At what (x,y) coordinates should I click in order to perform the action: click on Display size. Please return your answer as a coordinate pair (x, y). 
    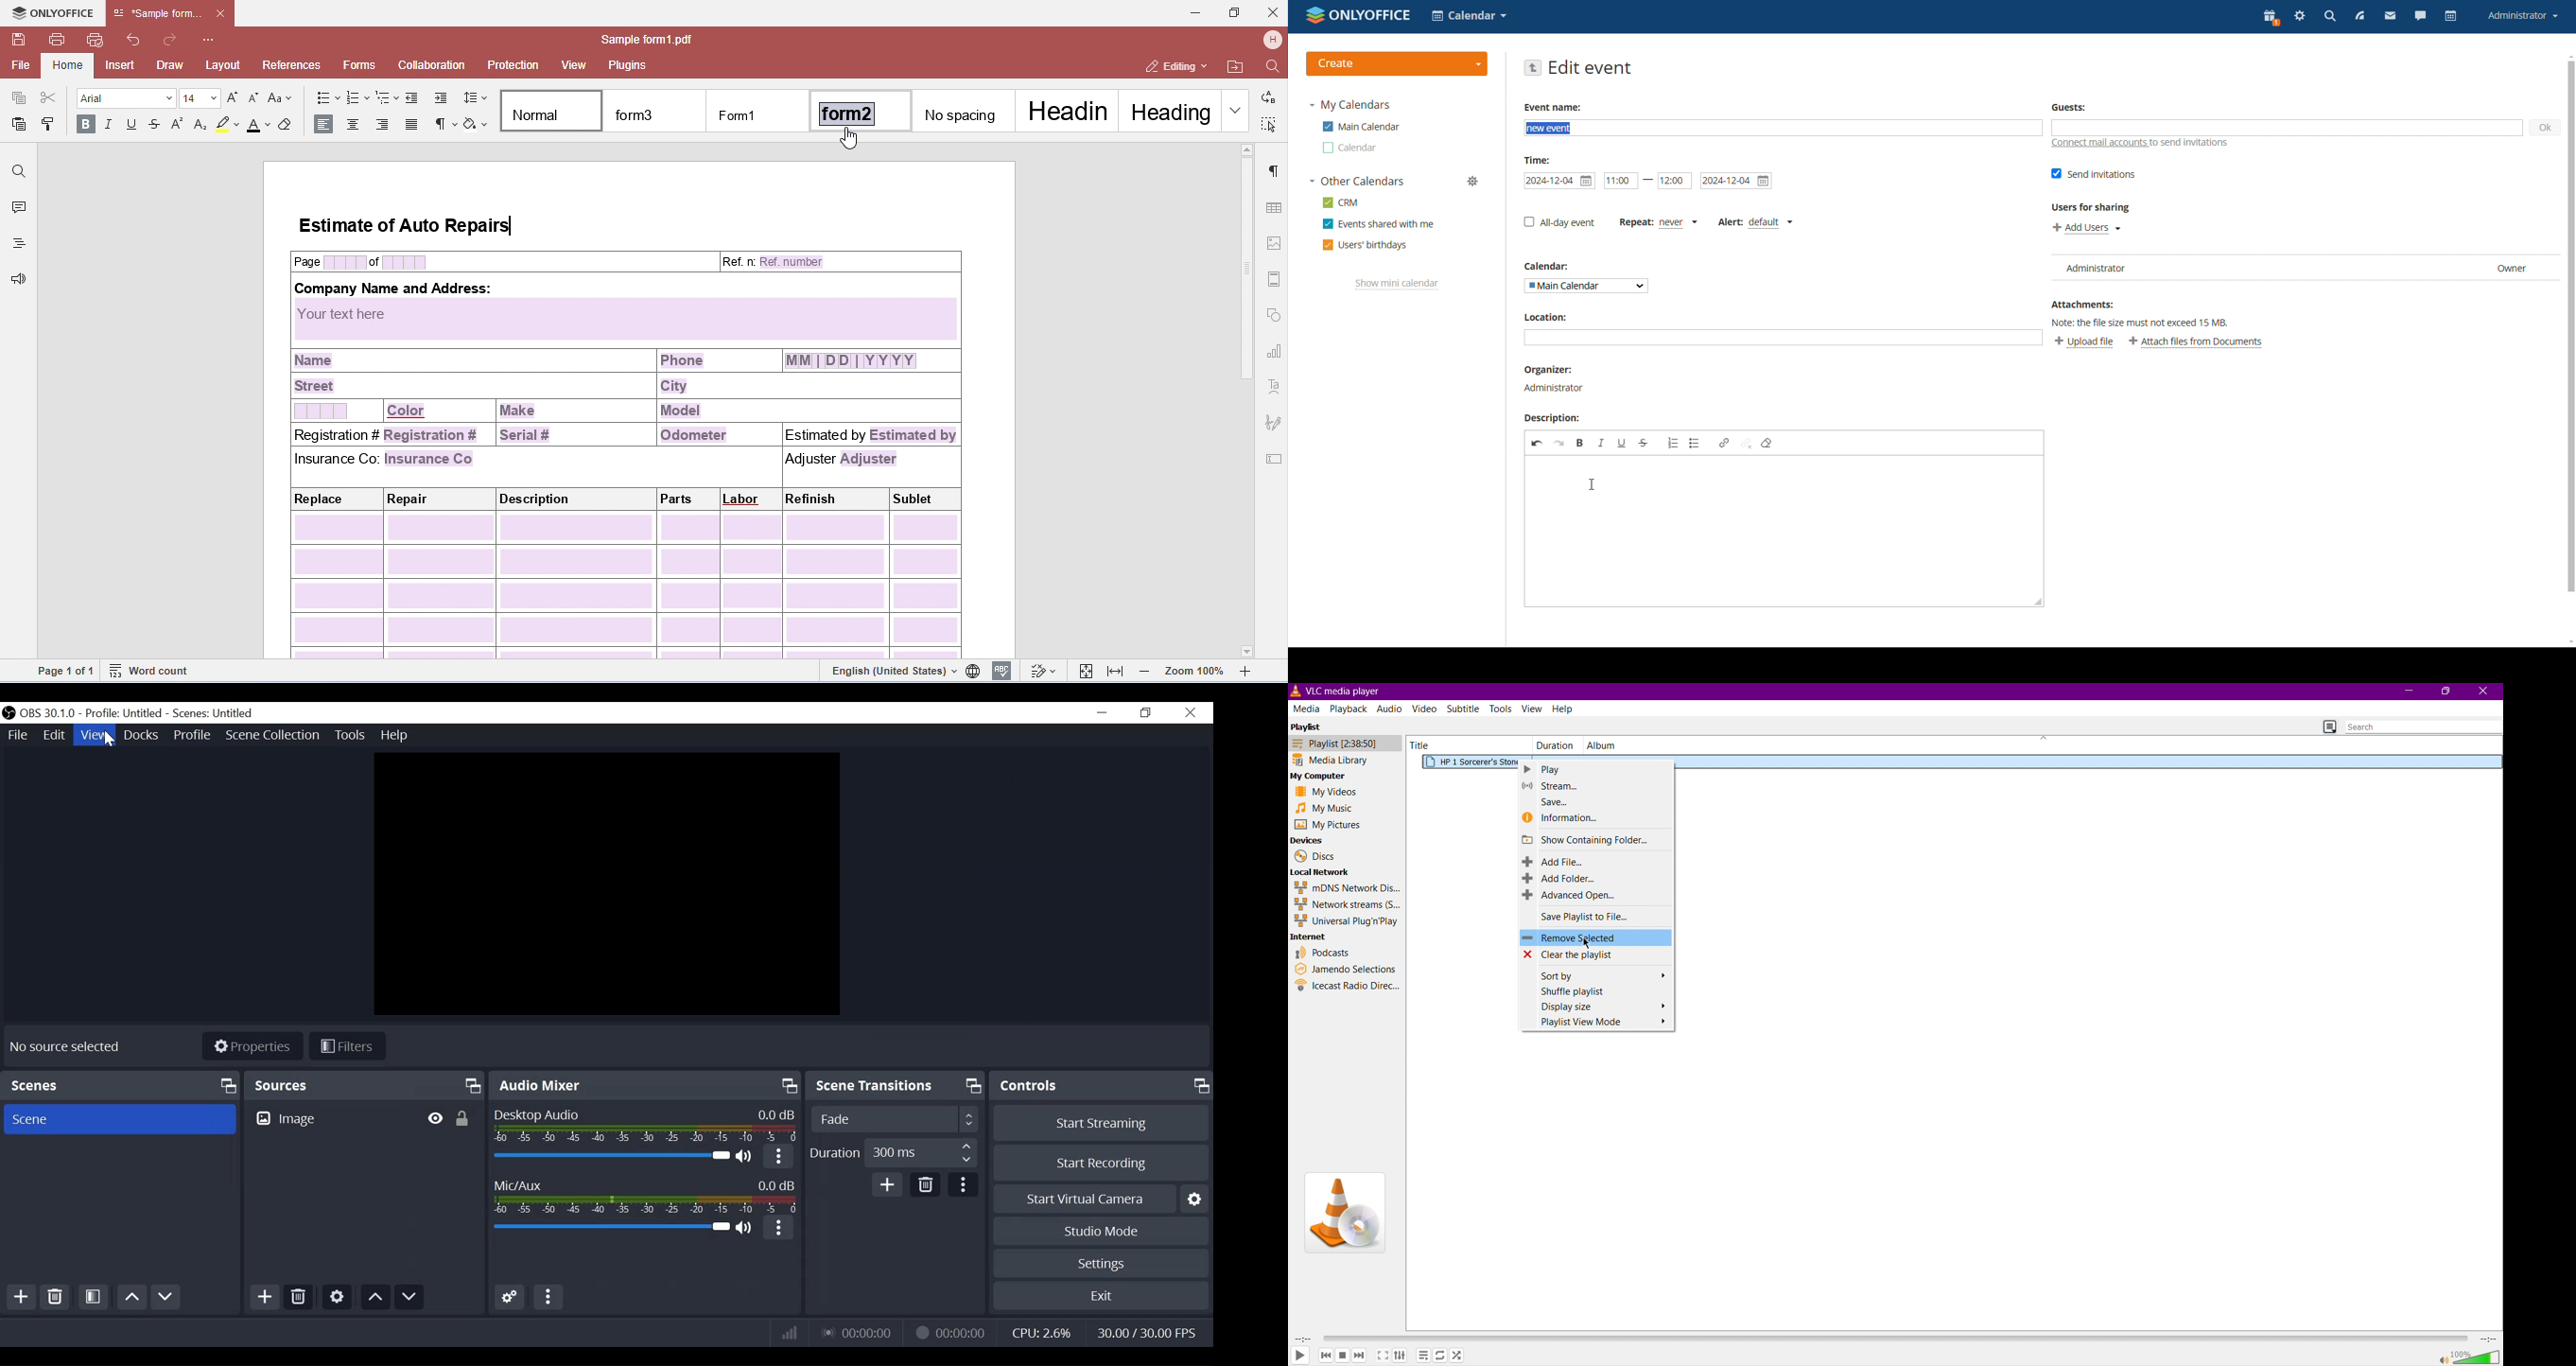
    Looking at the image, I should click on (1596, 1005).